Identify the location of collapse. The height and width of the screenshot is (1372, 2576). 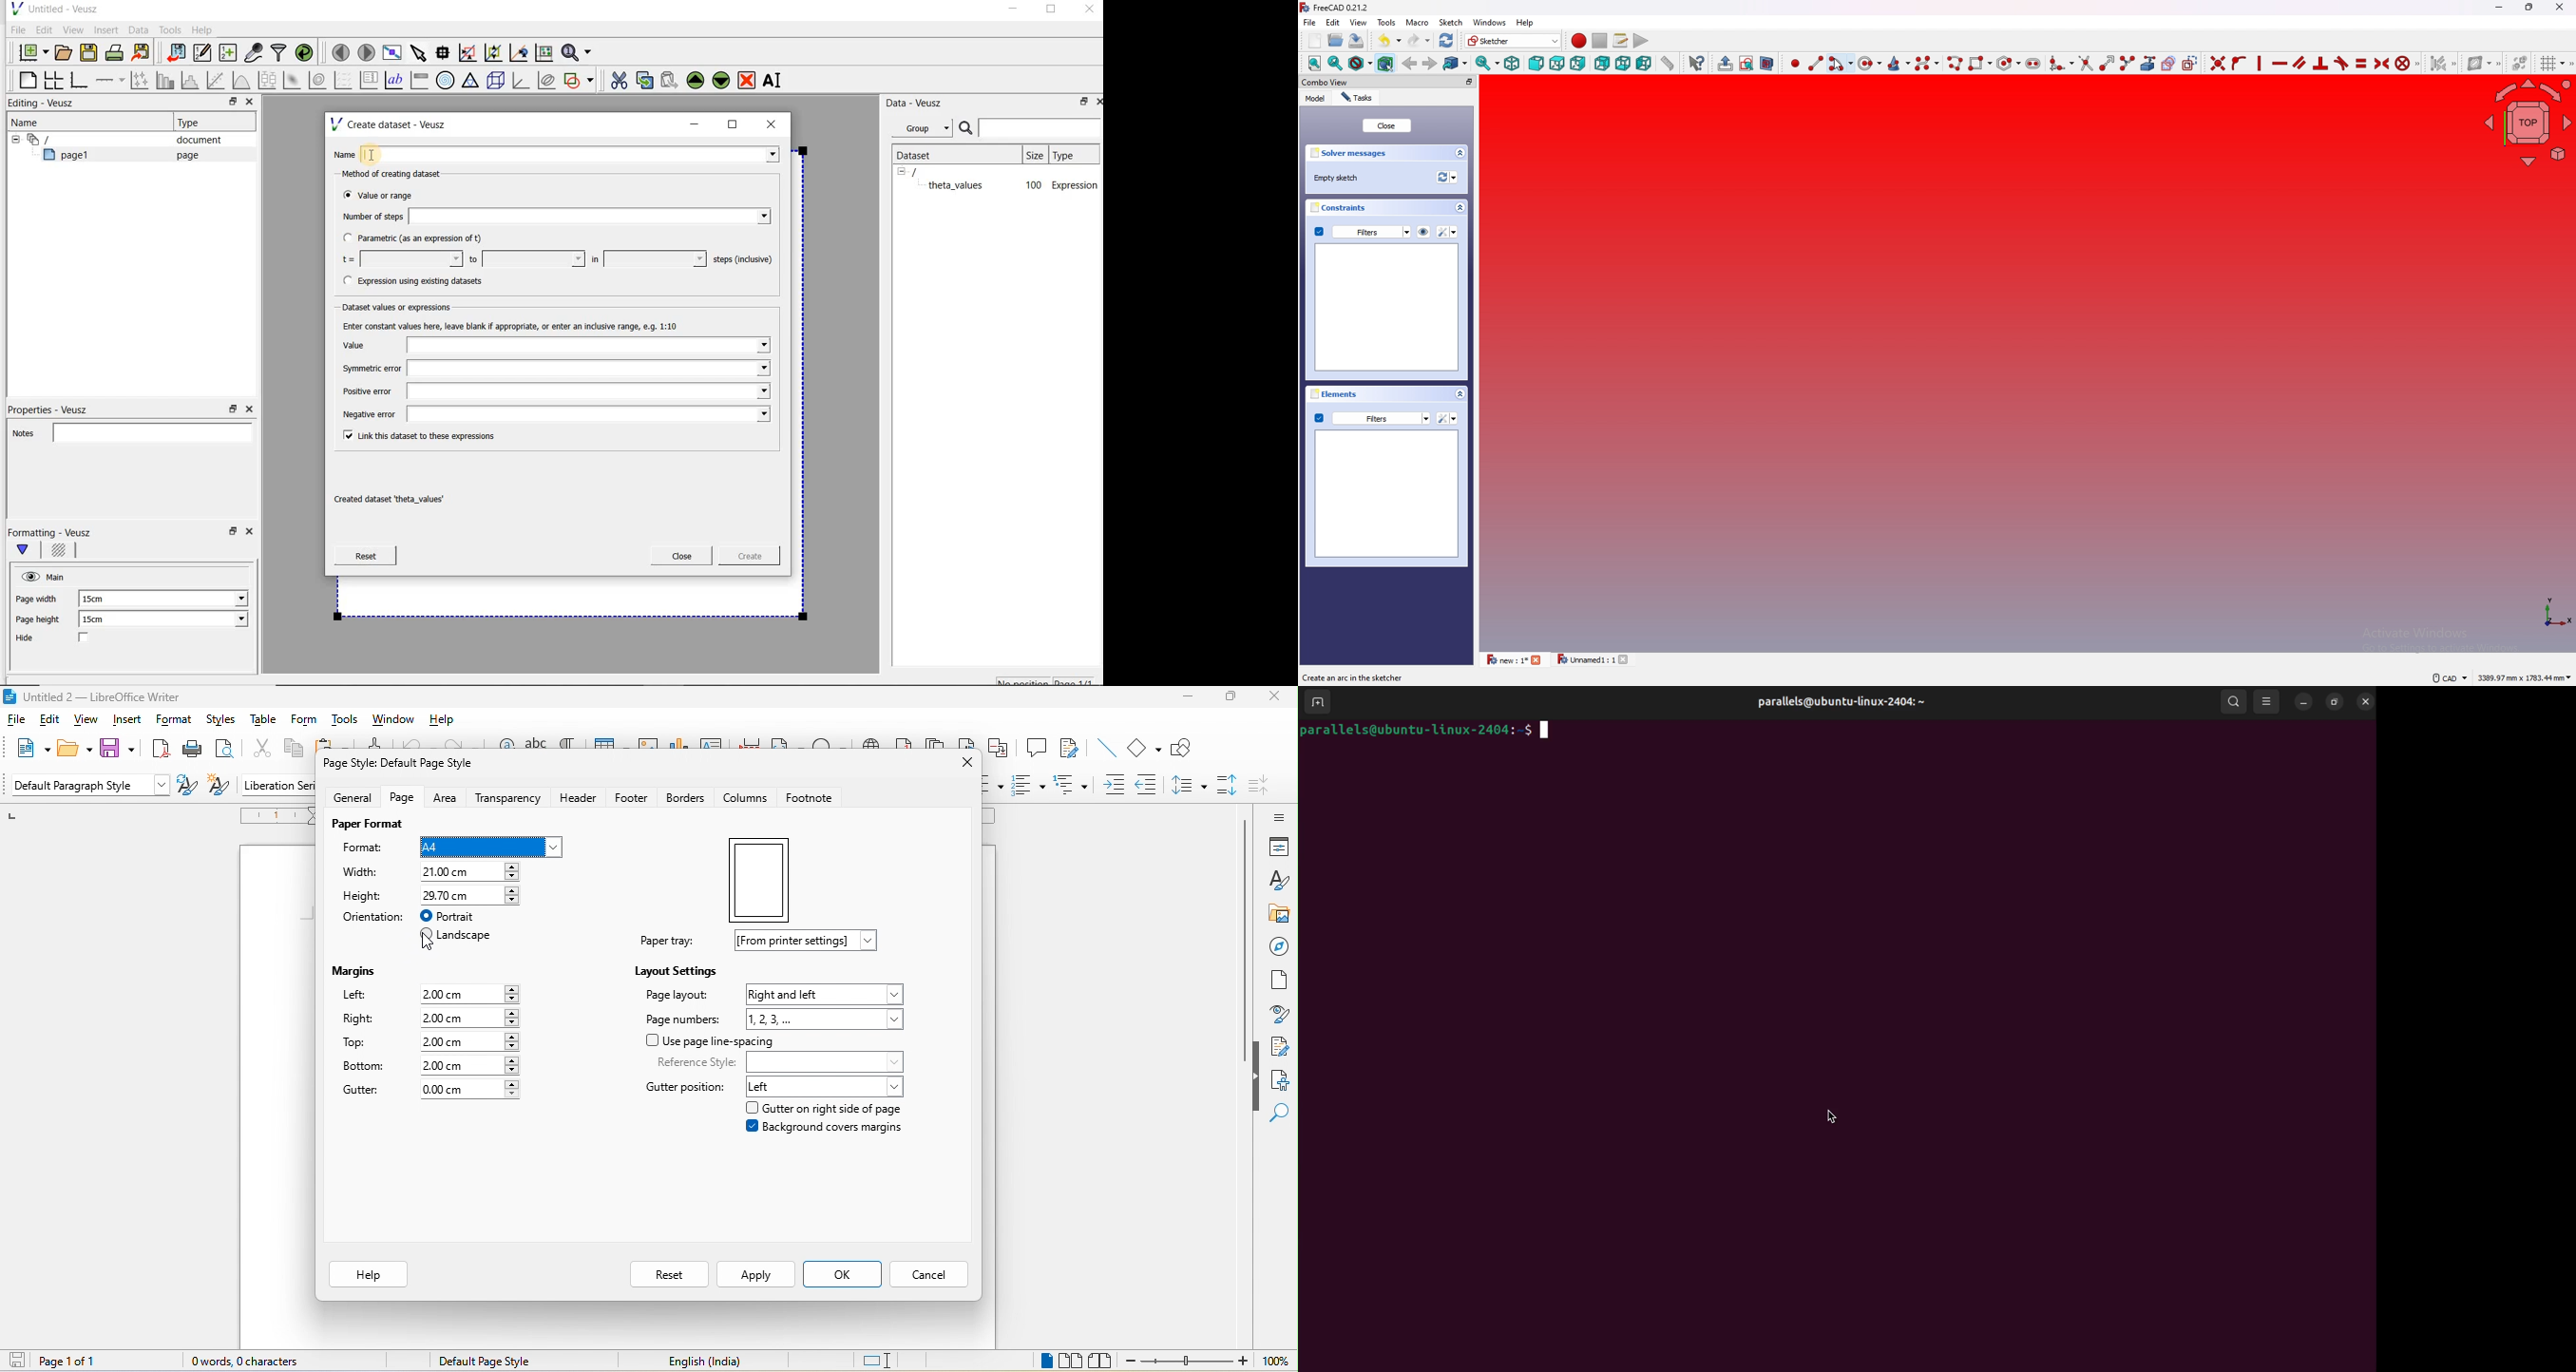
(1460, 208).